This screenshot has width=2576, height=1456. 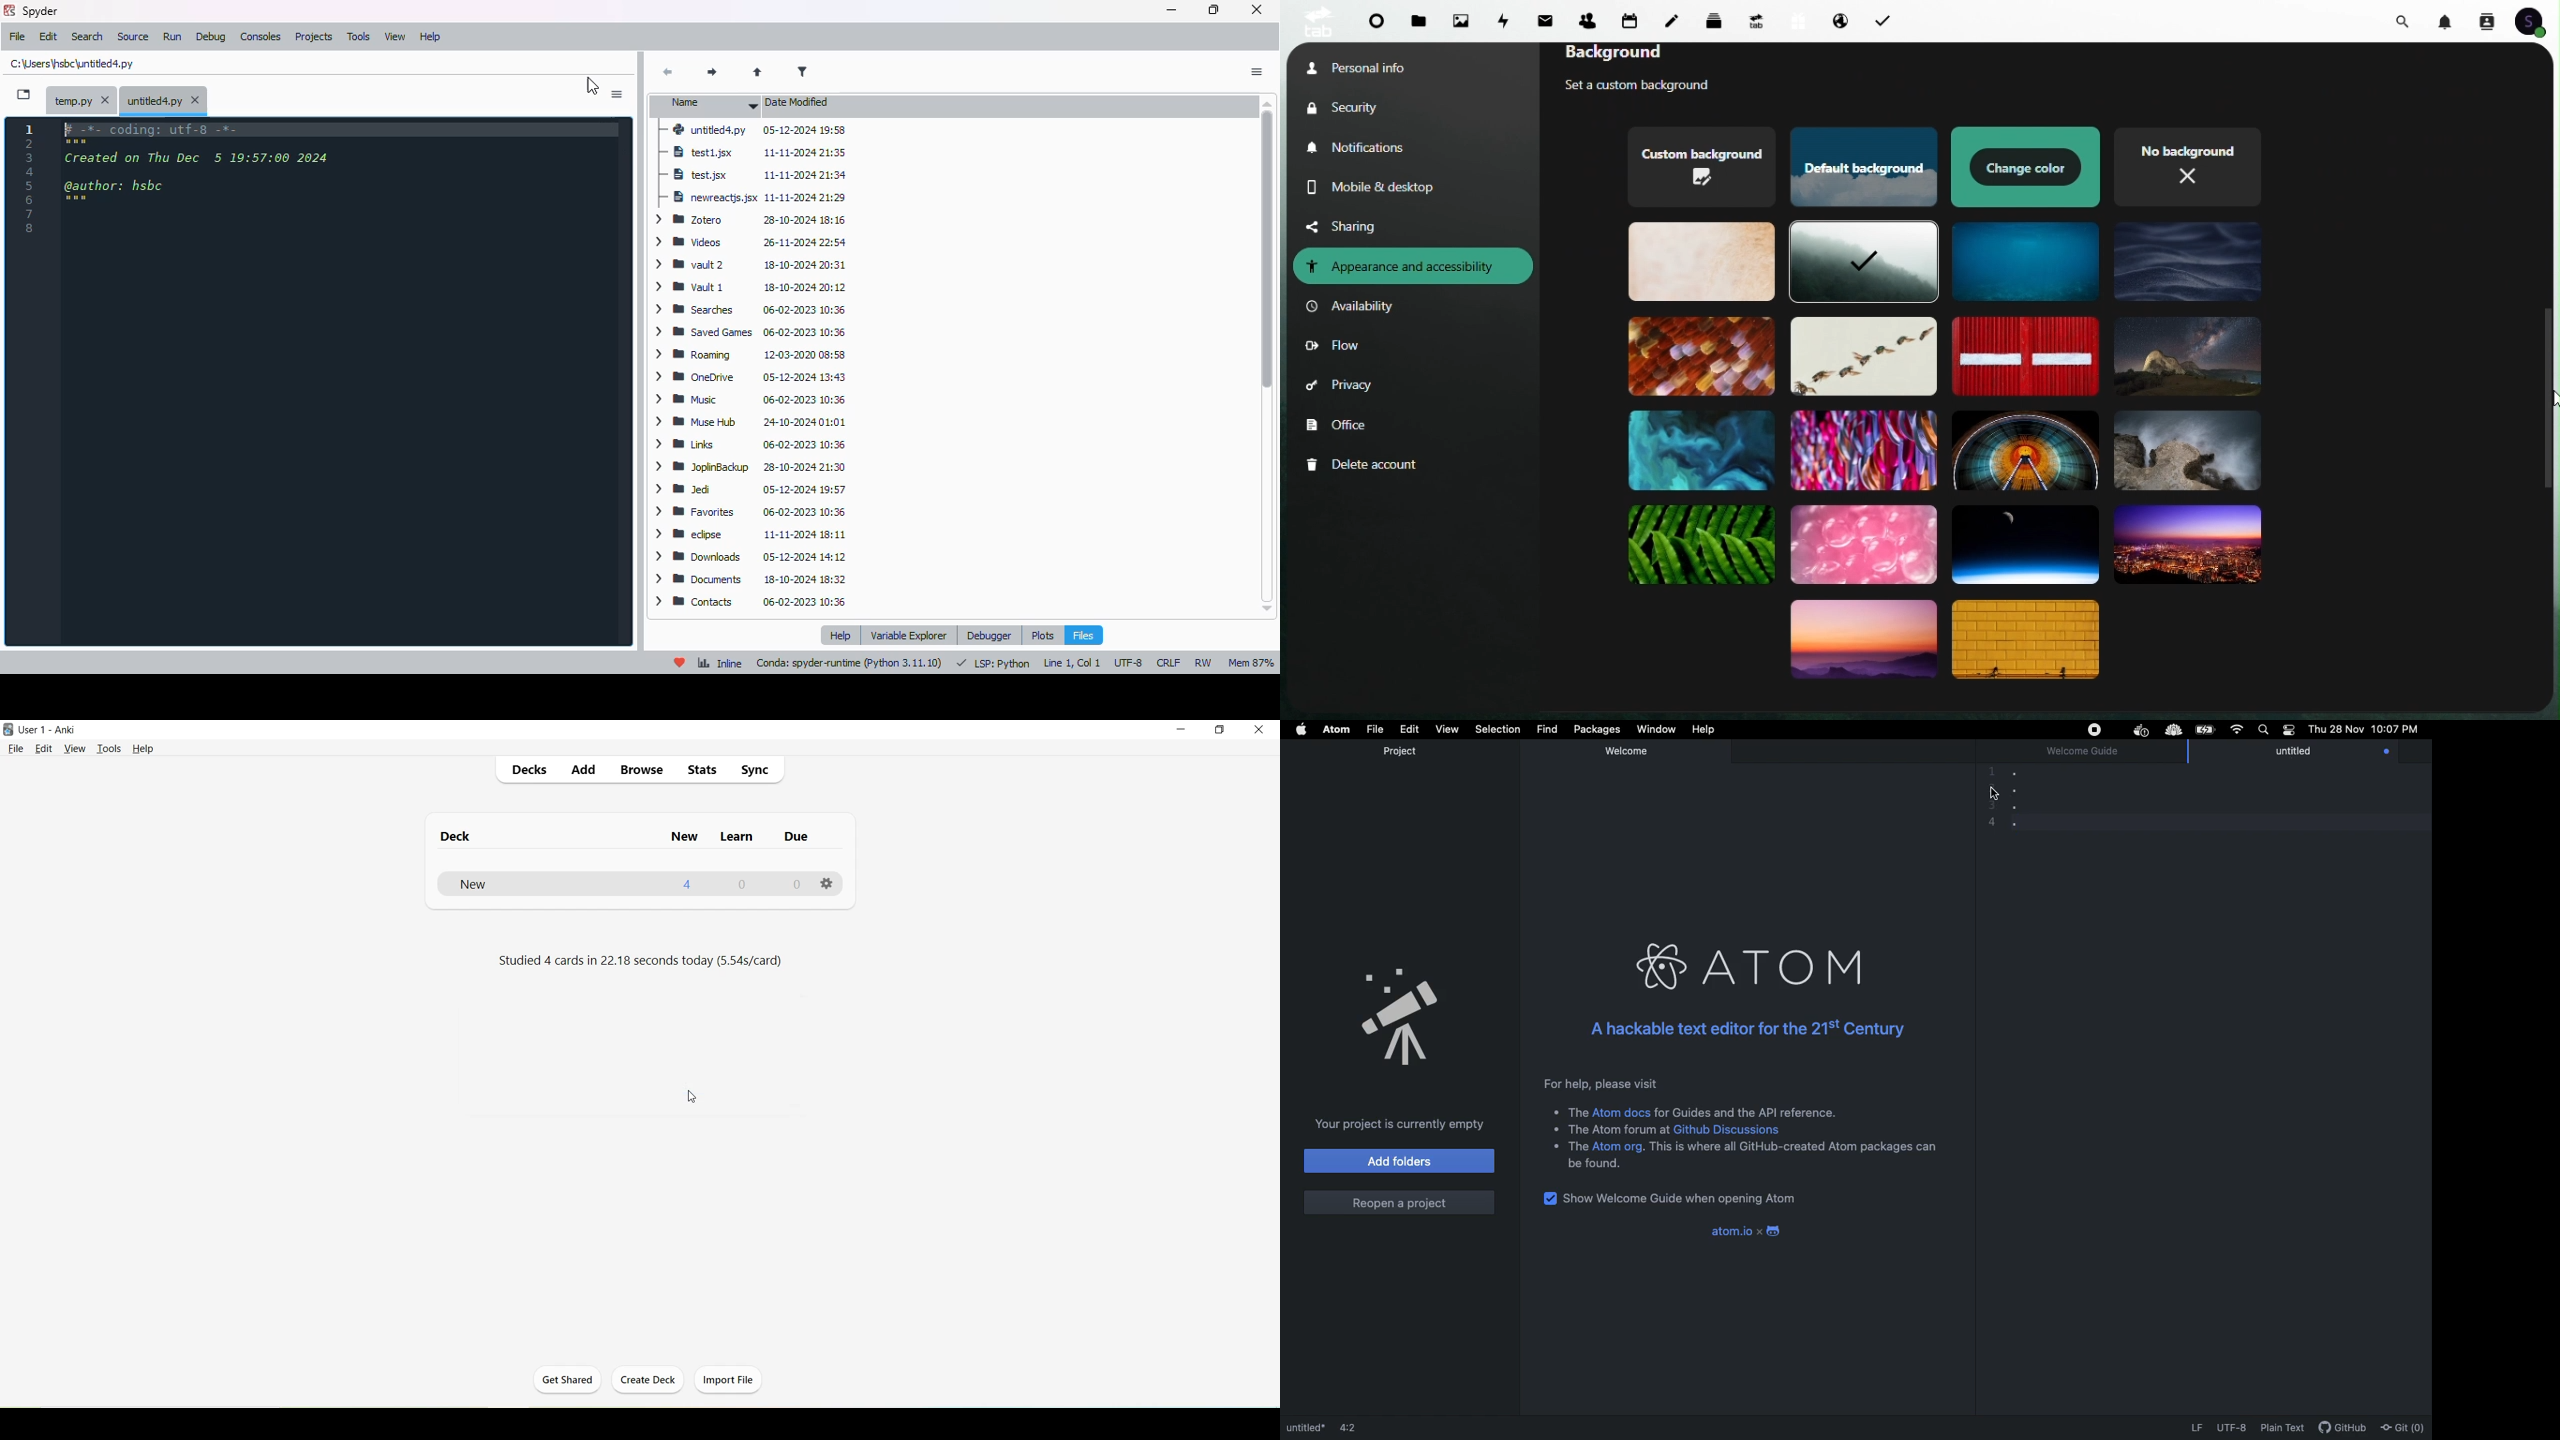 What do you see at coordinates (1835, 20) in the screenshot?
I see `email hosting` at bounding box center [1835, 20].